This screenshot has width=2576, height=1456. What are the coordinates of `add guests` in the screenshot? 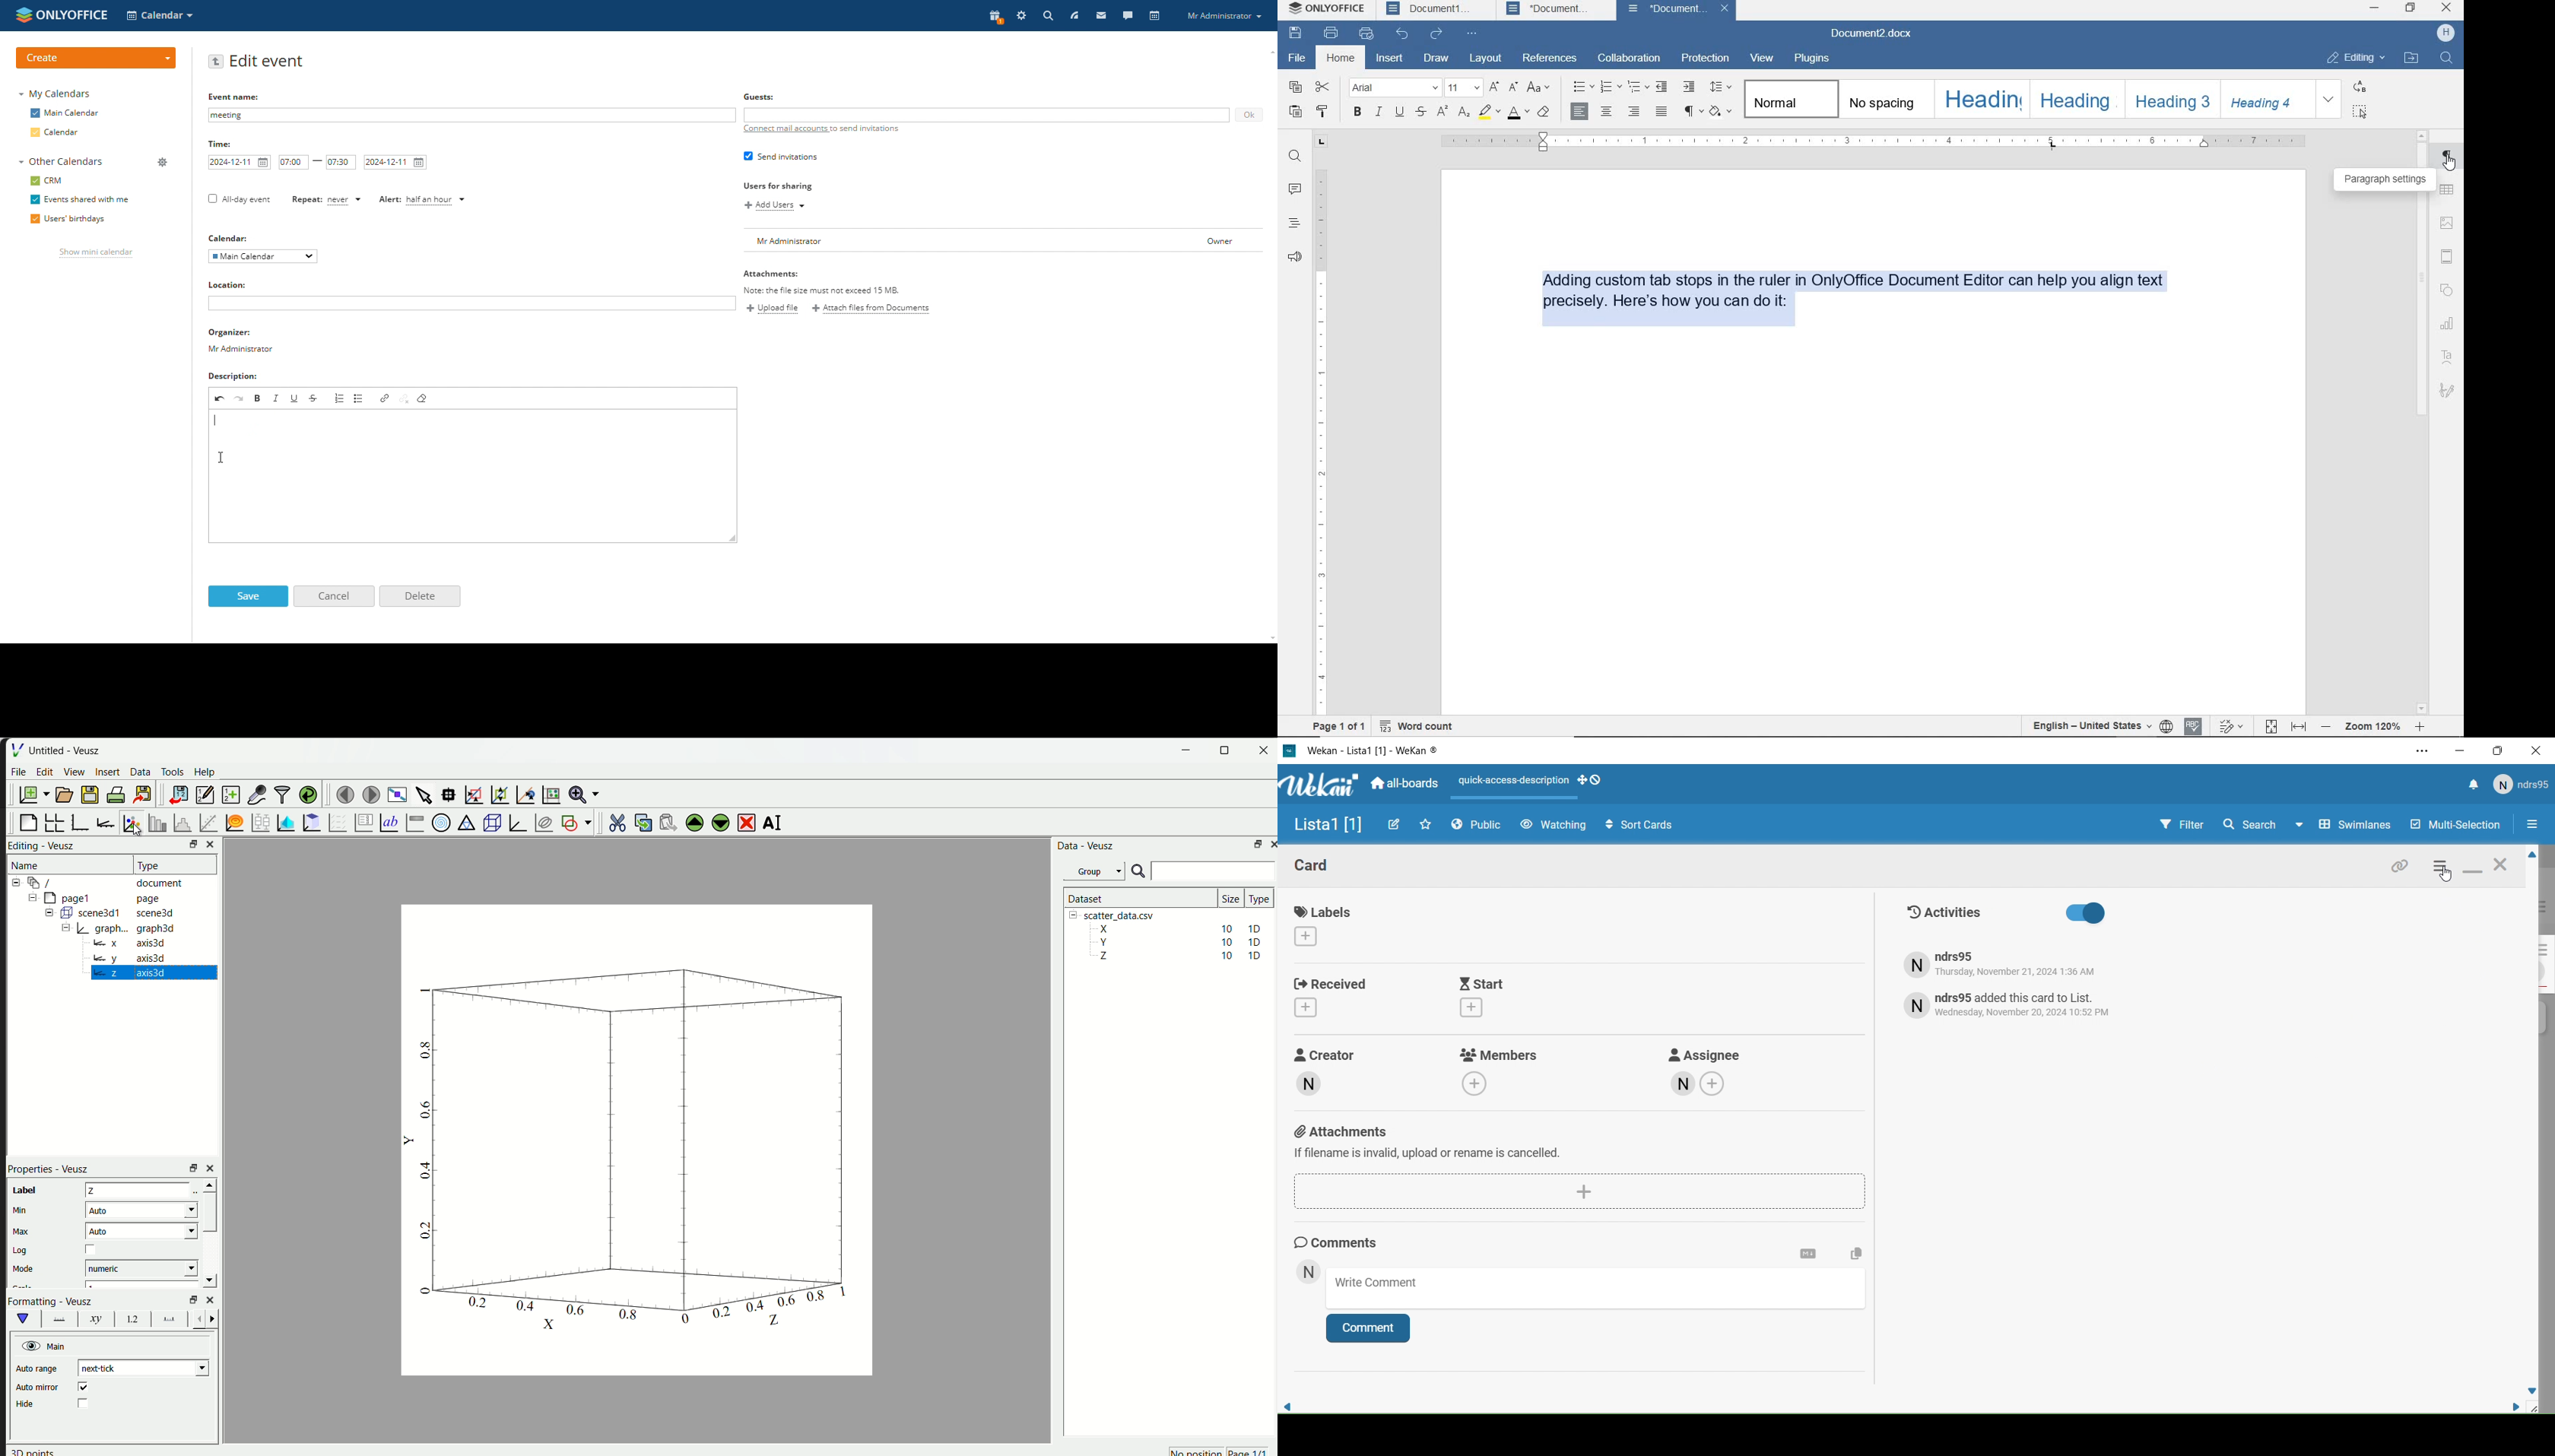 It's located at (986, 114).